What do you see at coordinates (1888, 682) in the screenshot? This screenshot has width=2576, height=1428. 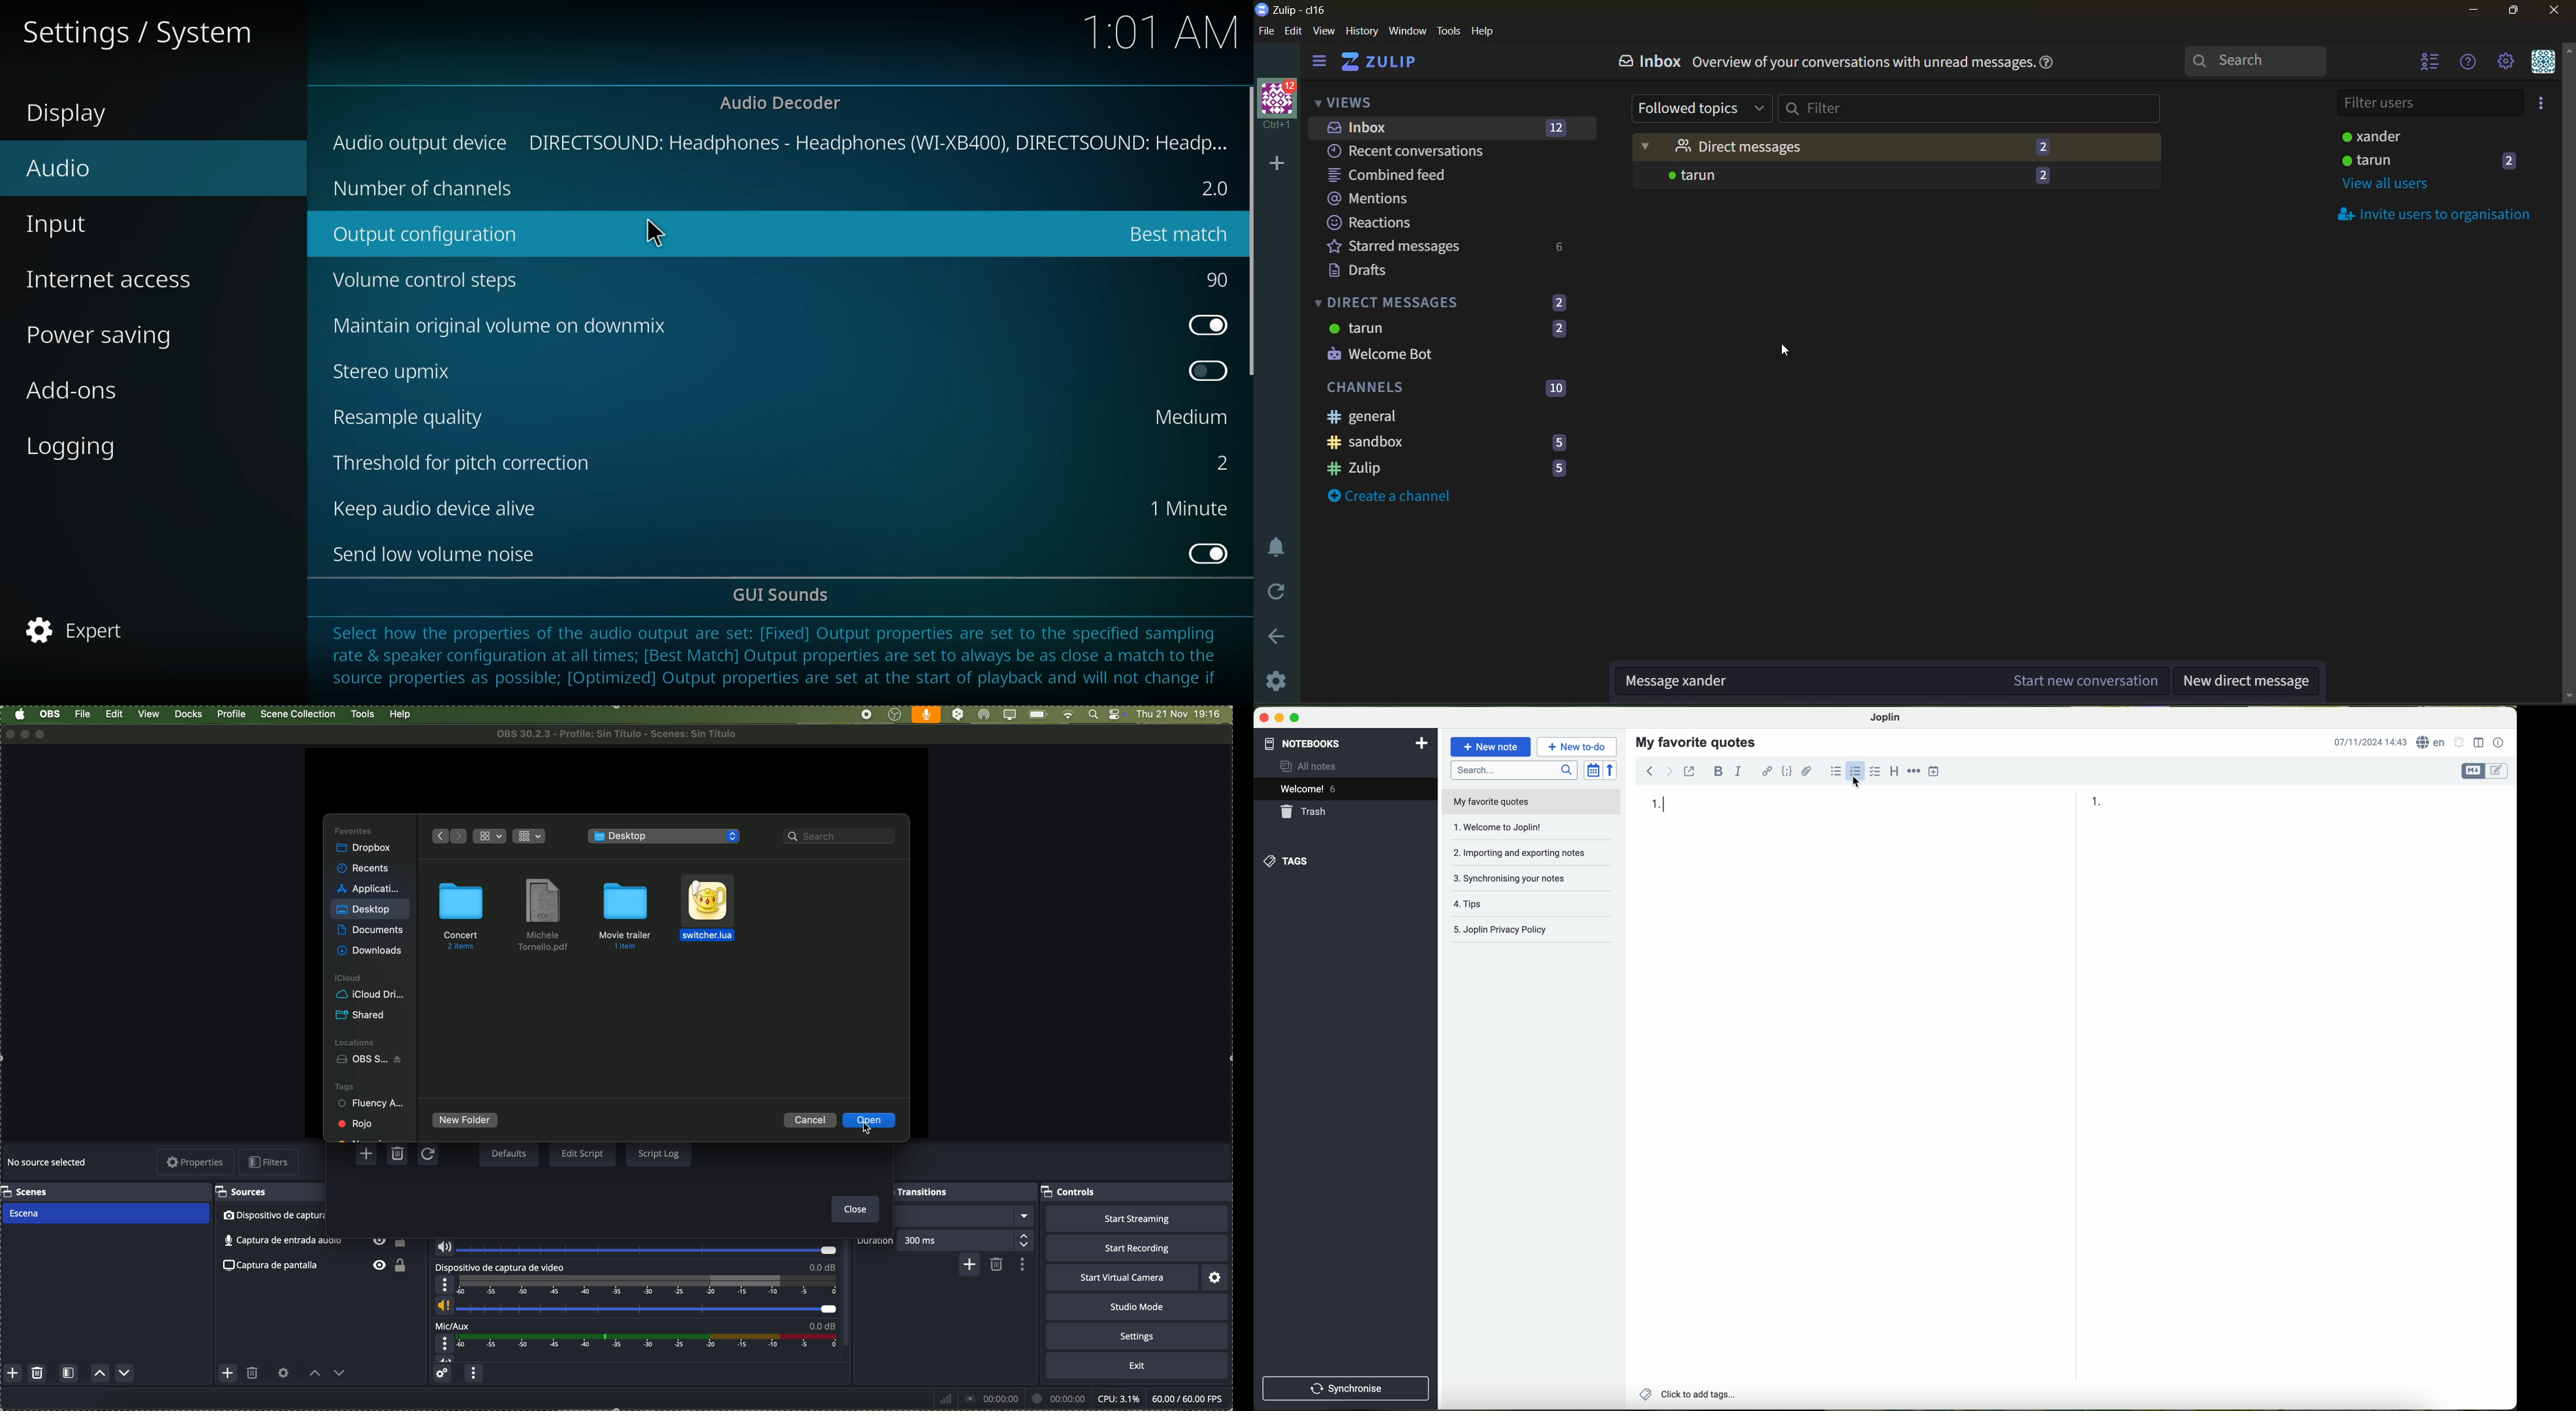 I see `Message xander (Start new conversation)` at bounding box center [1888, 682].